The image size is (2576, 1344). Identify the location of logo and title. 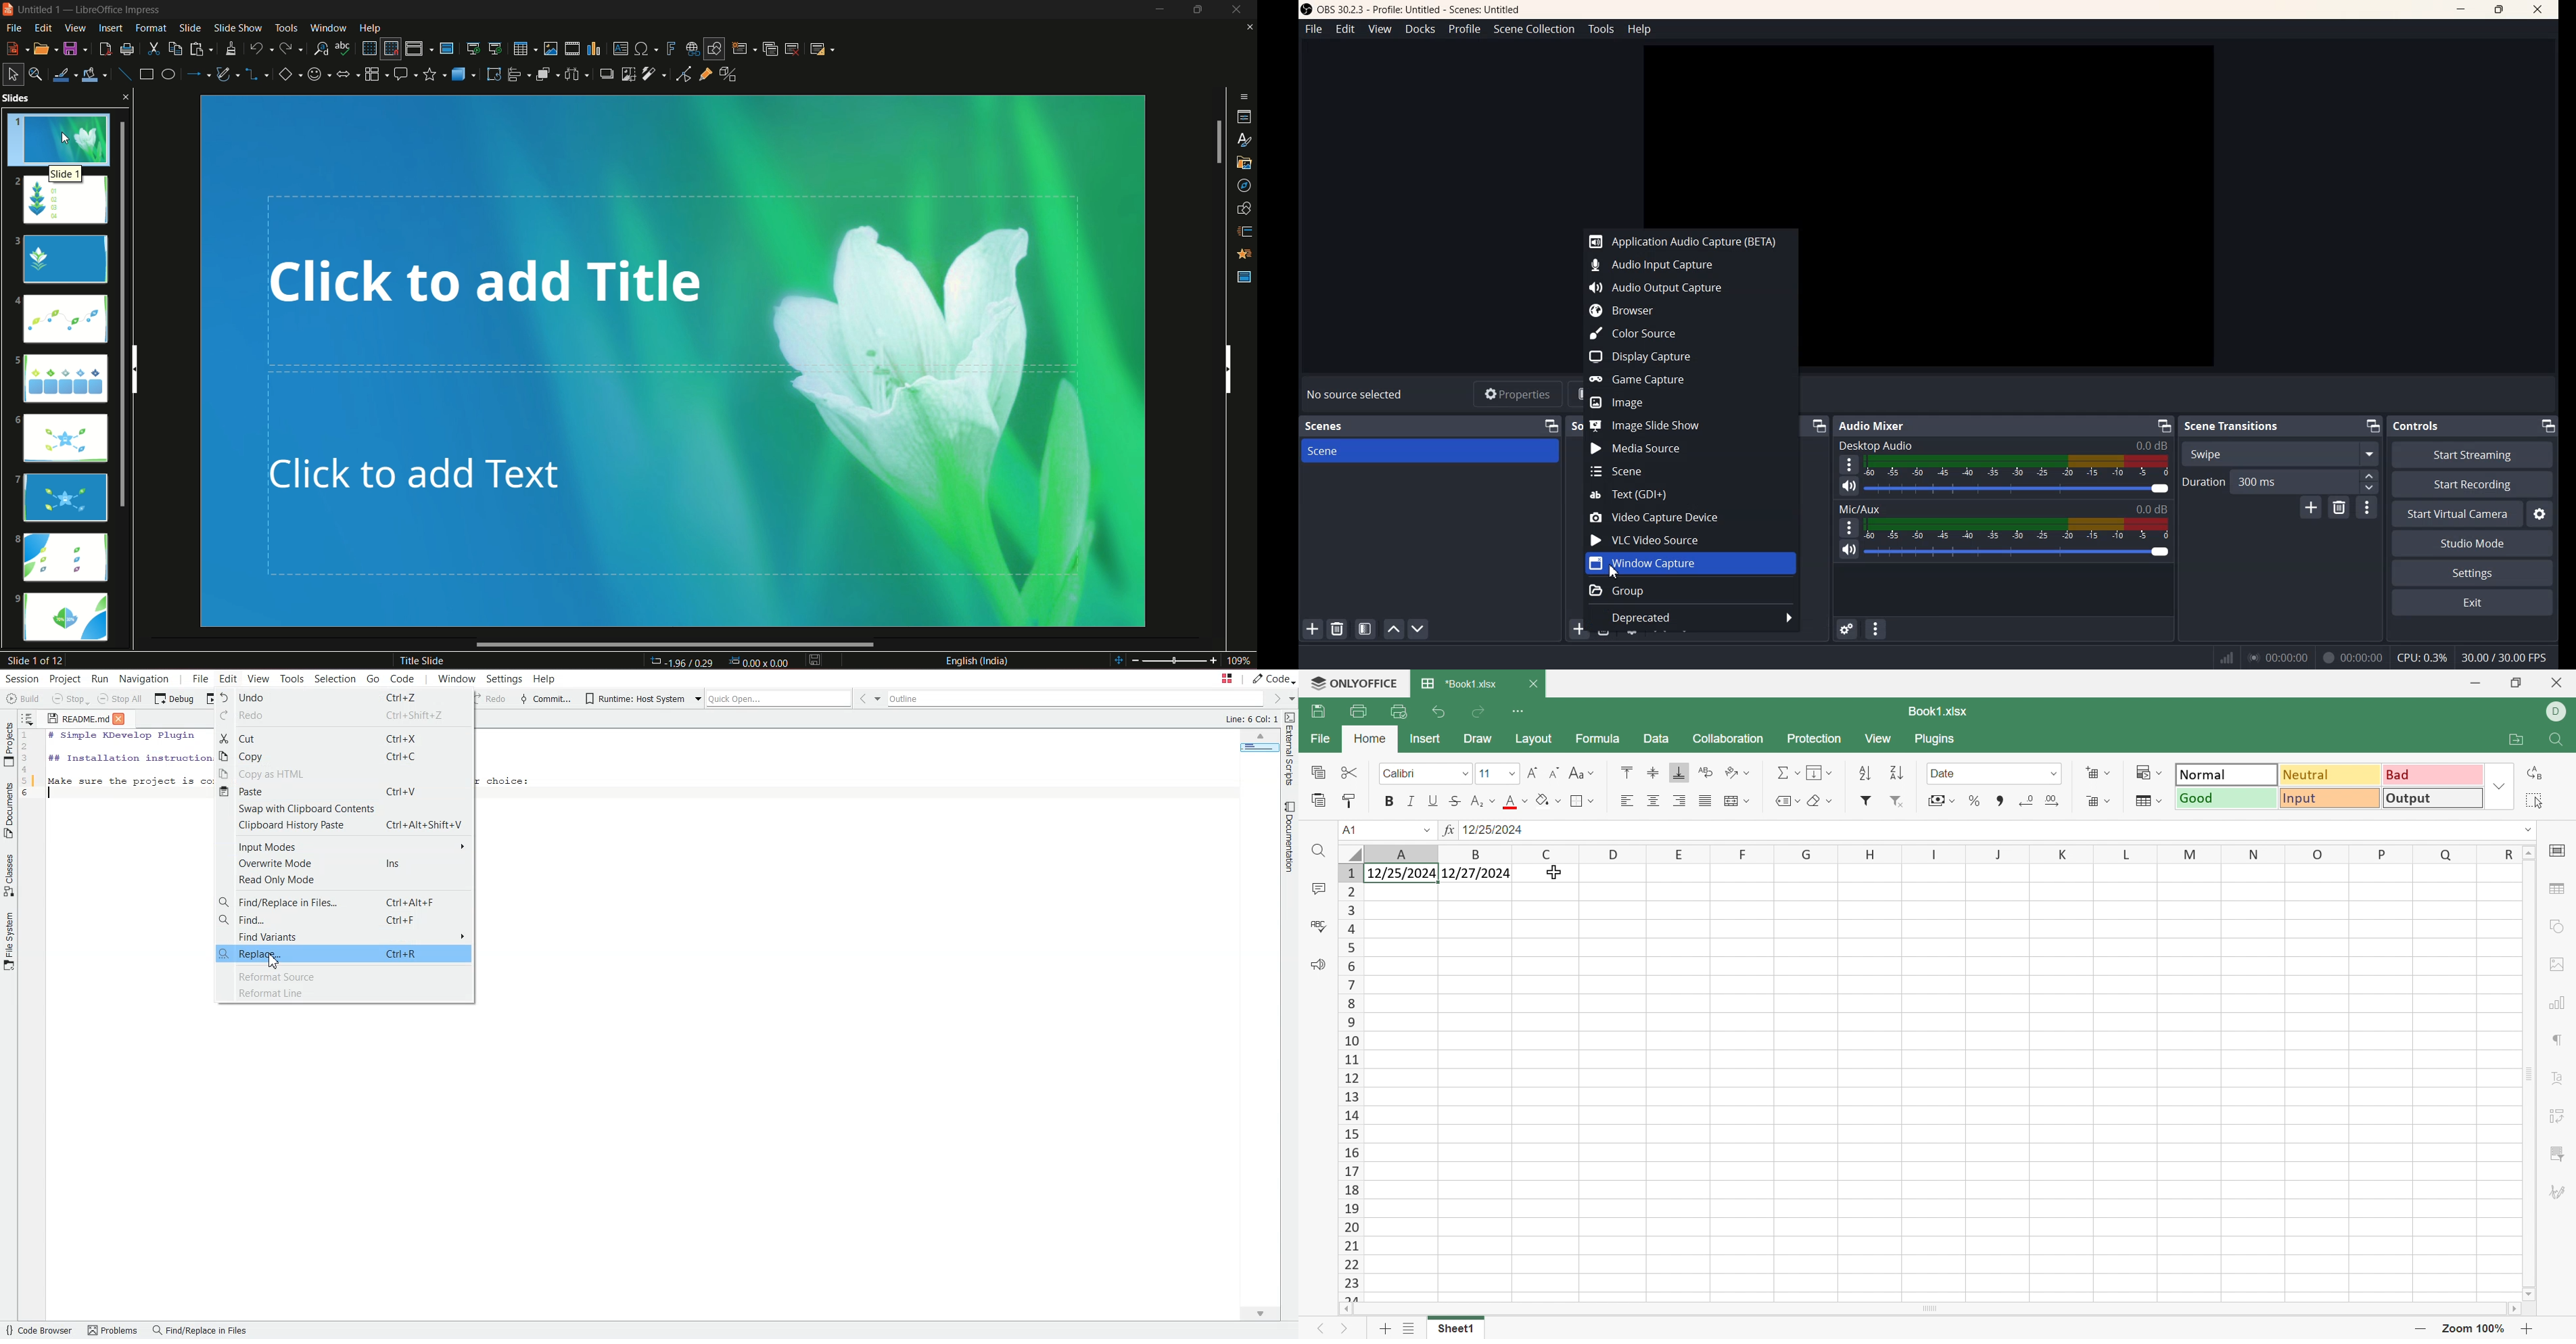
(85, 12).